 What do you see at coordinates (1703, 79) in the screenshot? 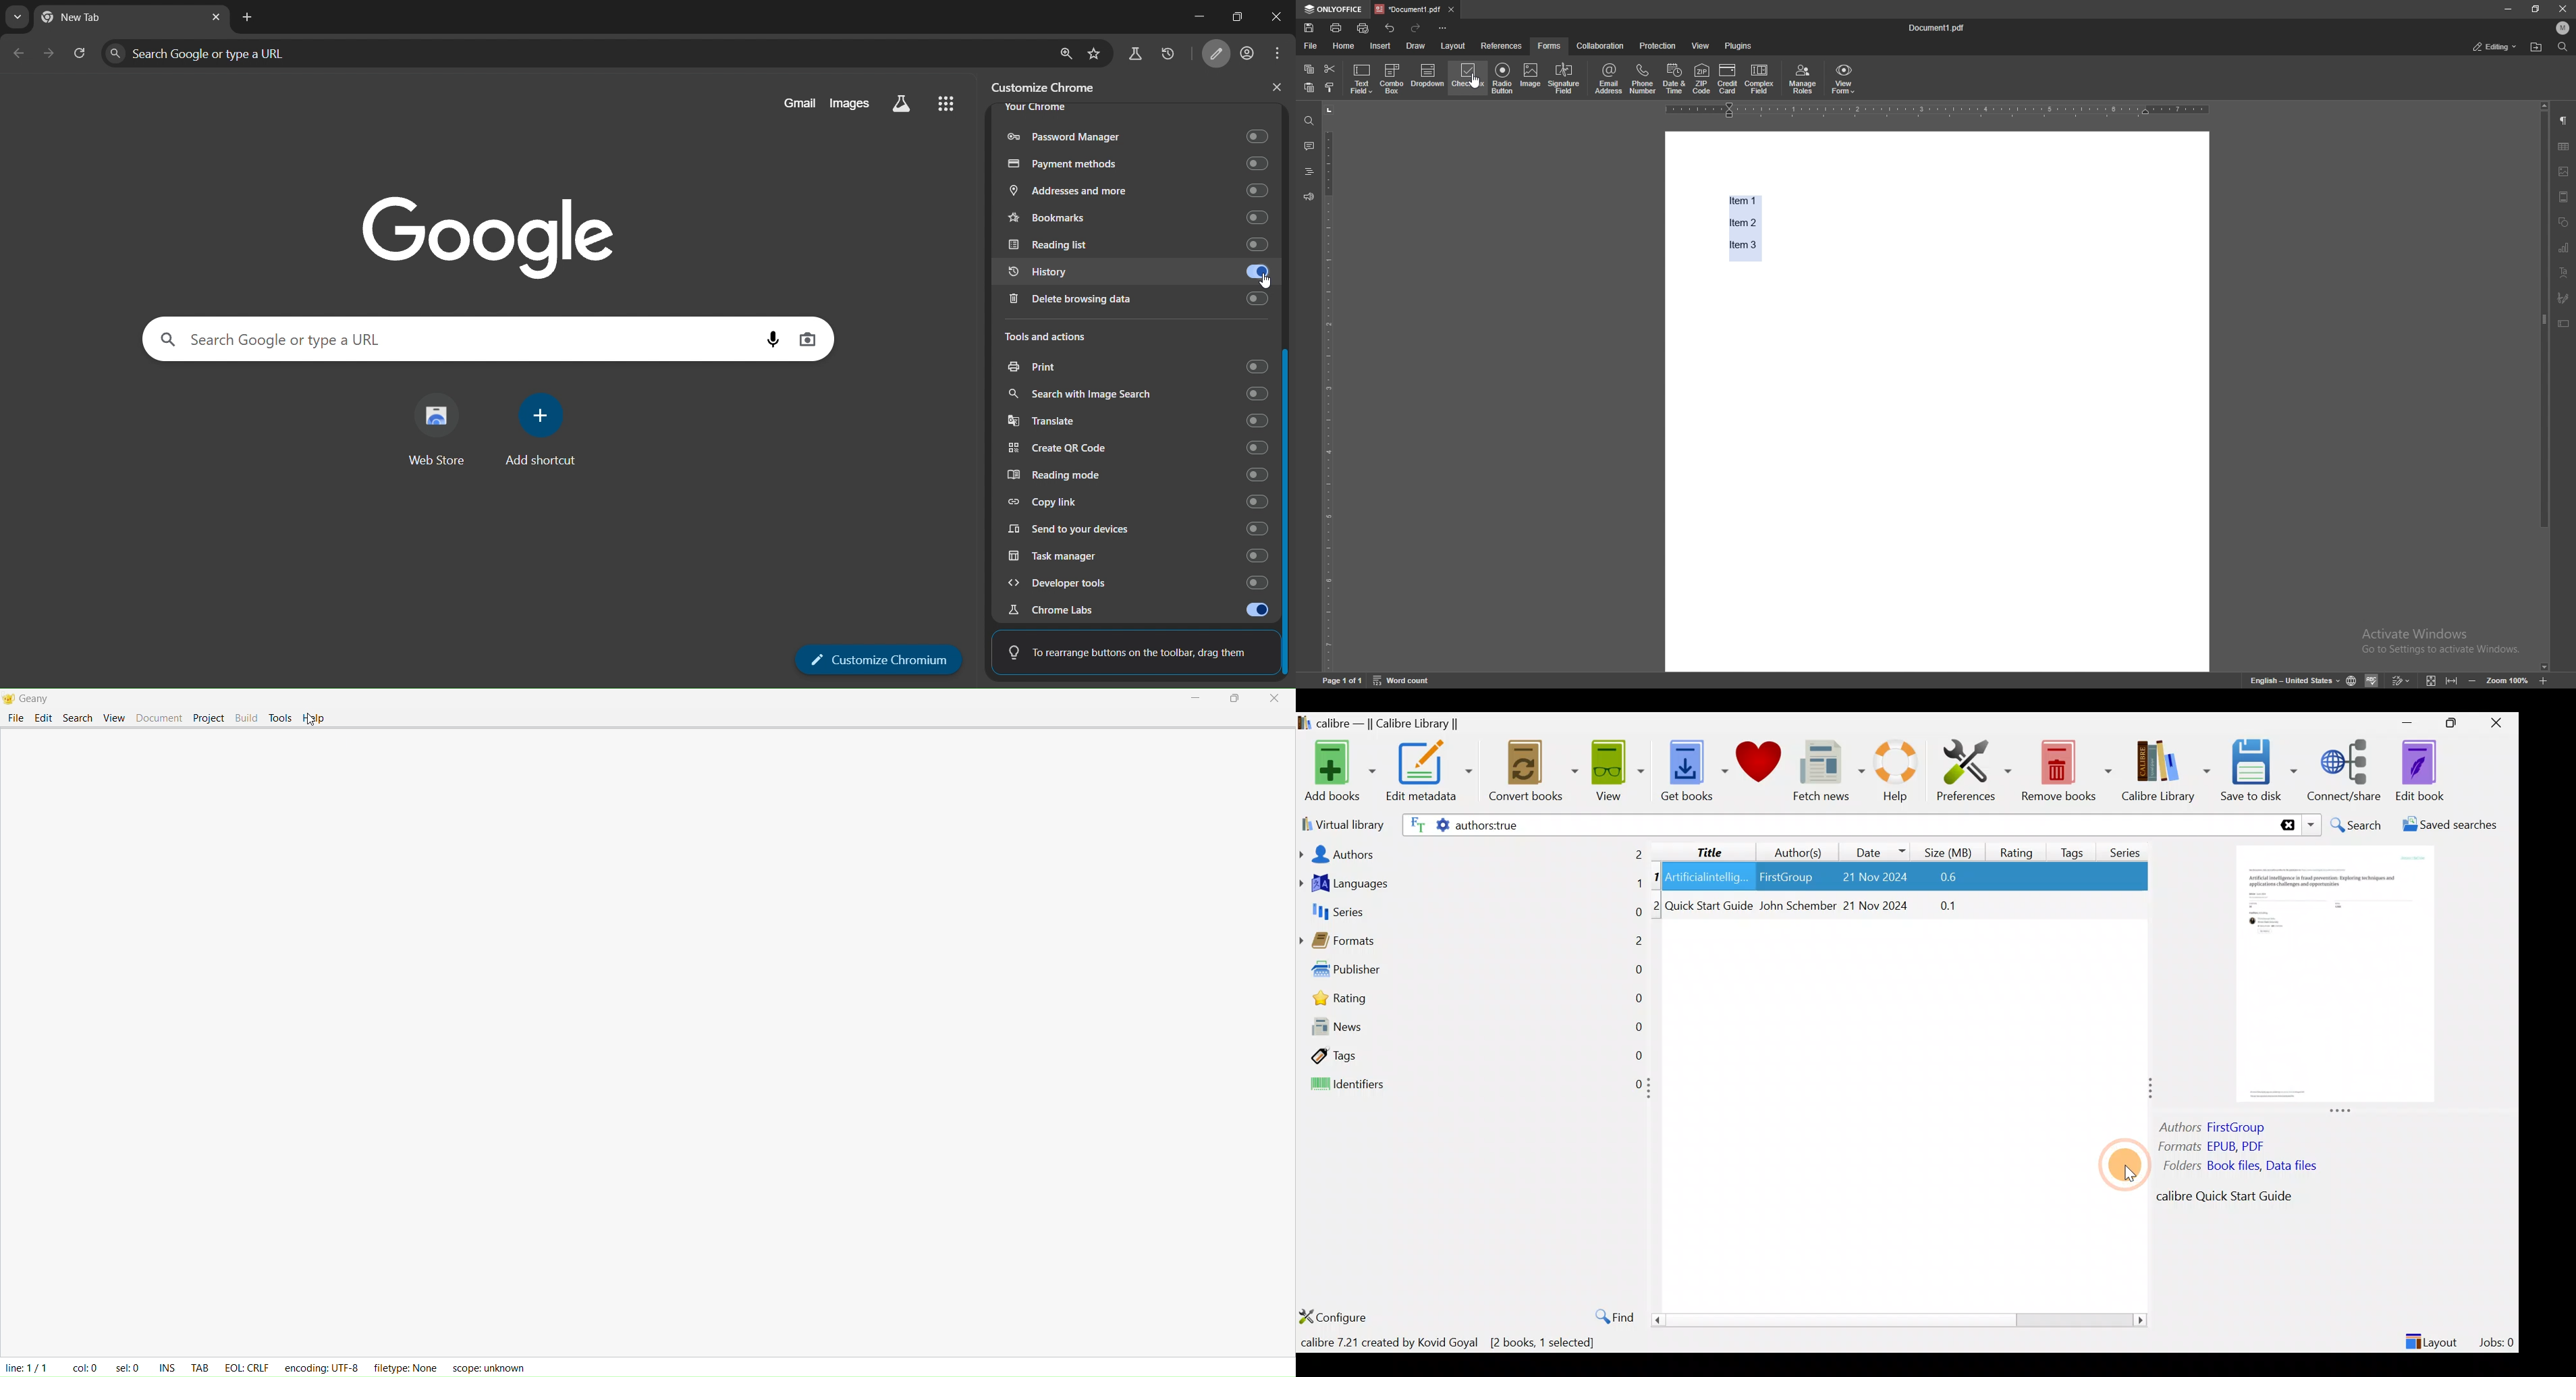
I see `zip code` at bounding box center [1703, 79].